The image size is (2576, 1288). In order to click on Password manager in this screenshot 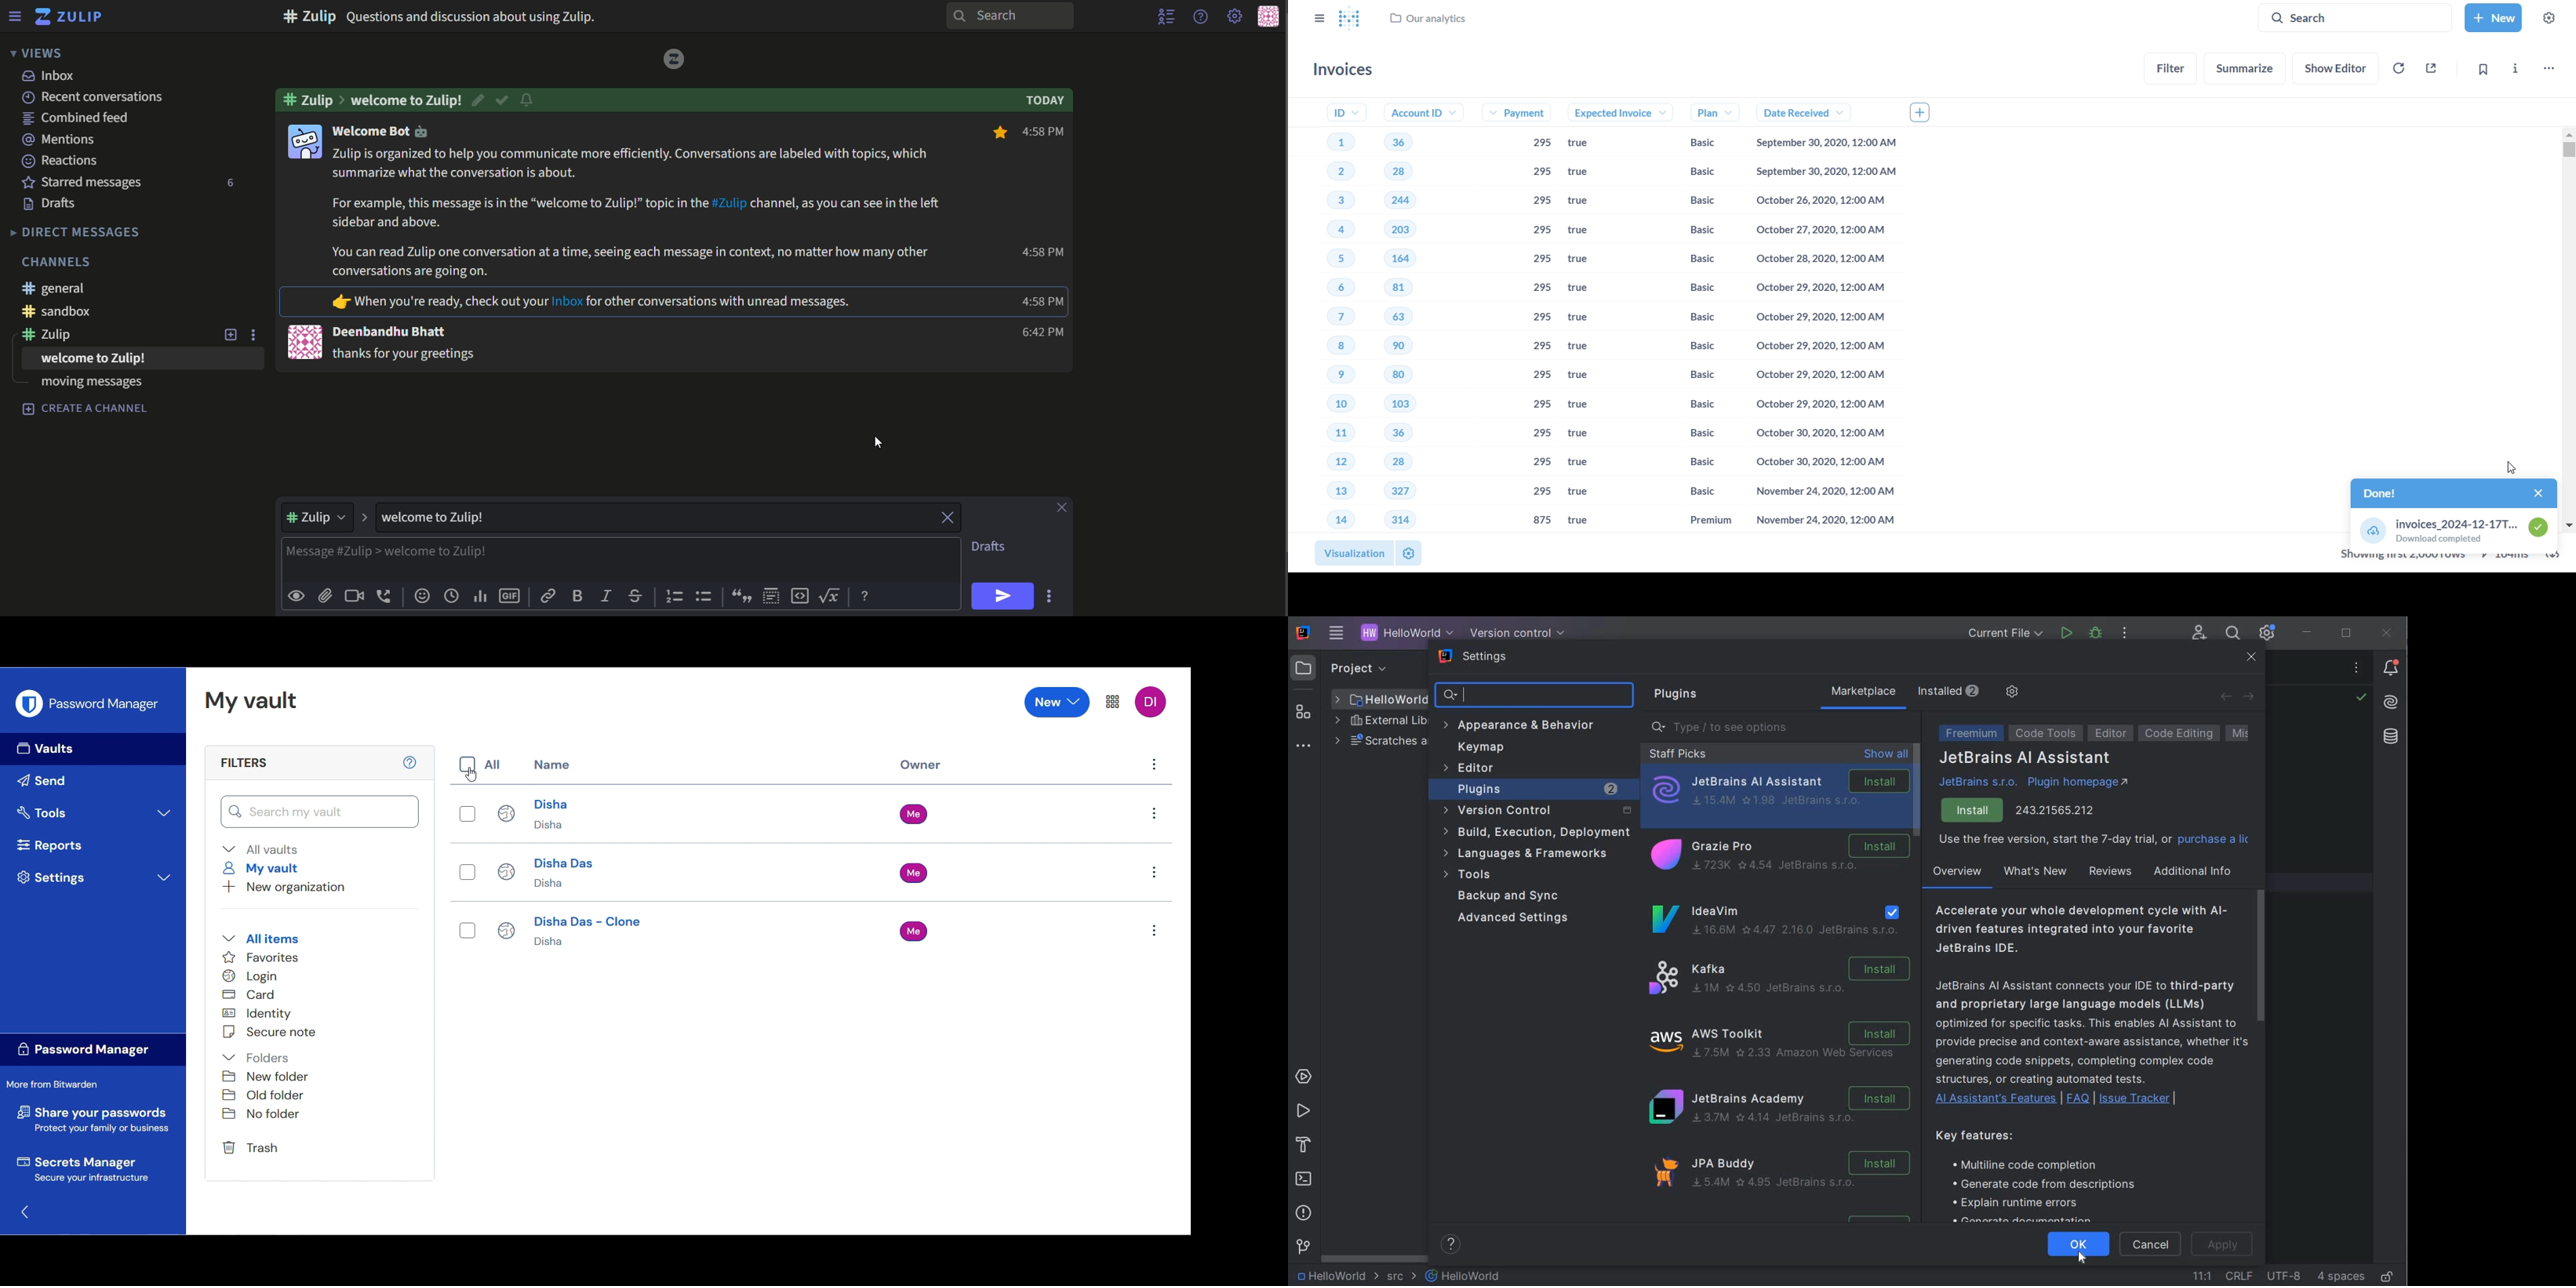, I will do `click(104, 703)`.